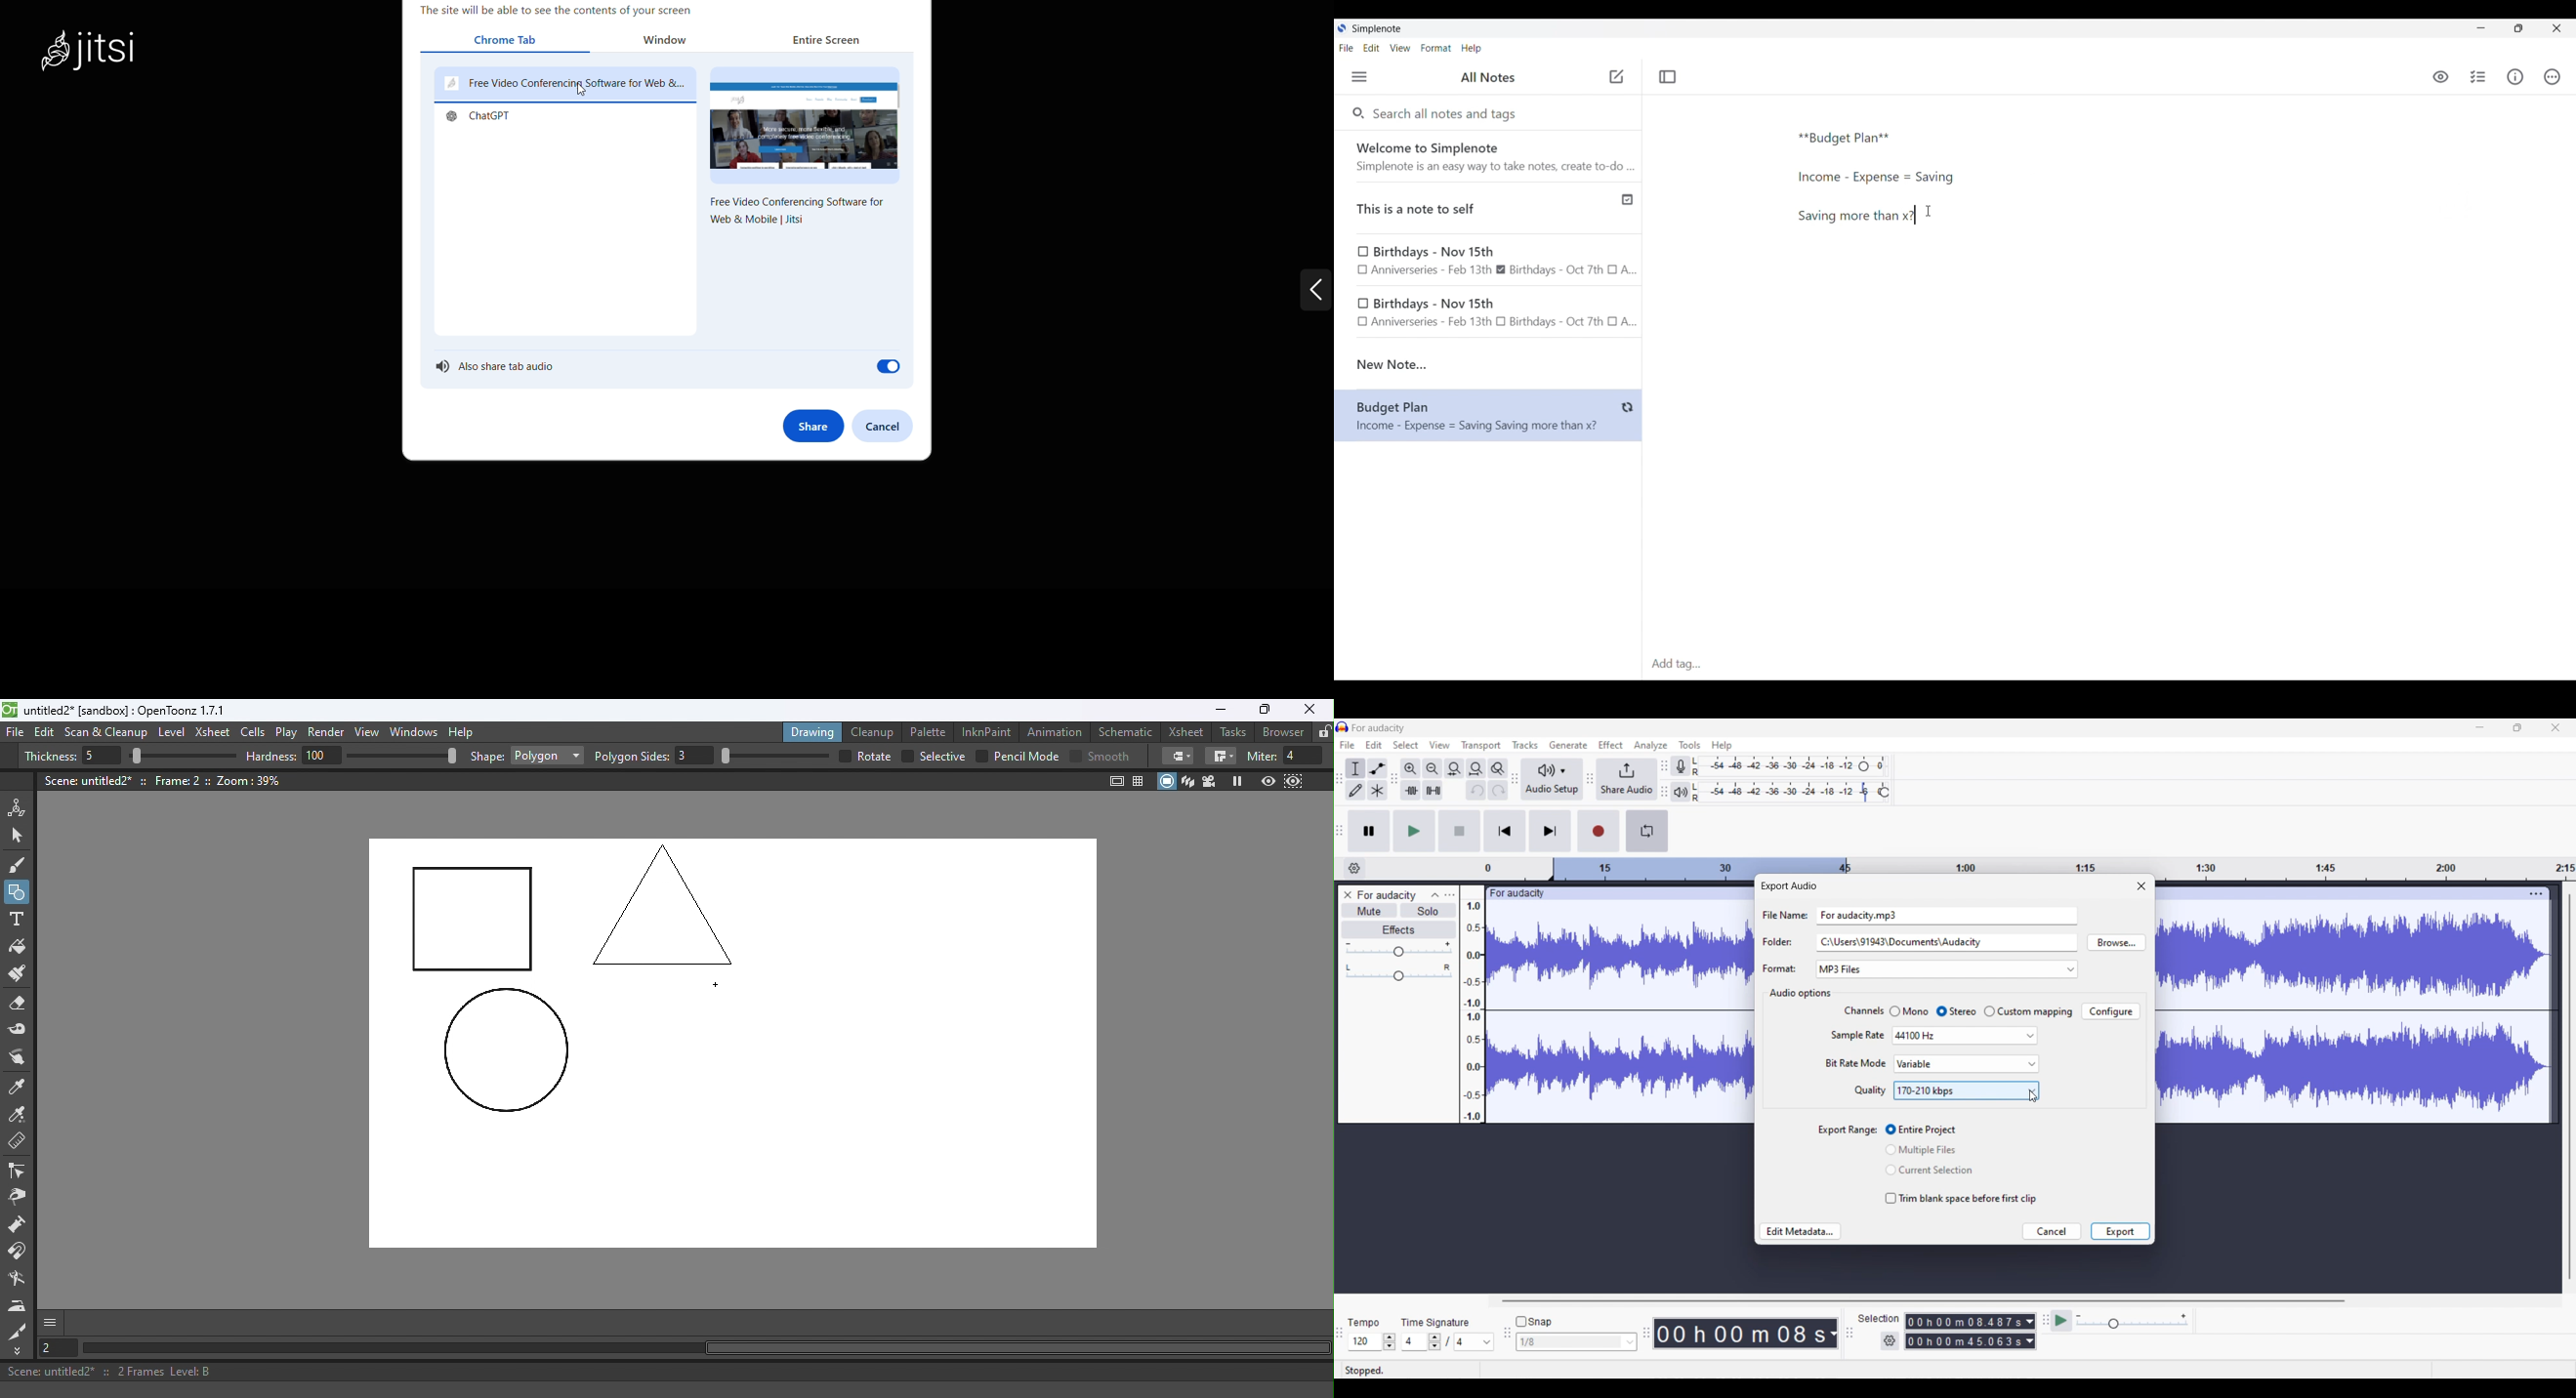  Describe the element at coordinates (632, 757) in the screenshot. I see `Polygon slides` at that location.